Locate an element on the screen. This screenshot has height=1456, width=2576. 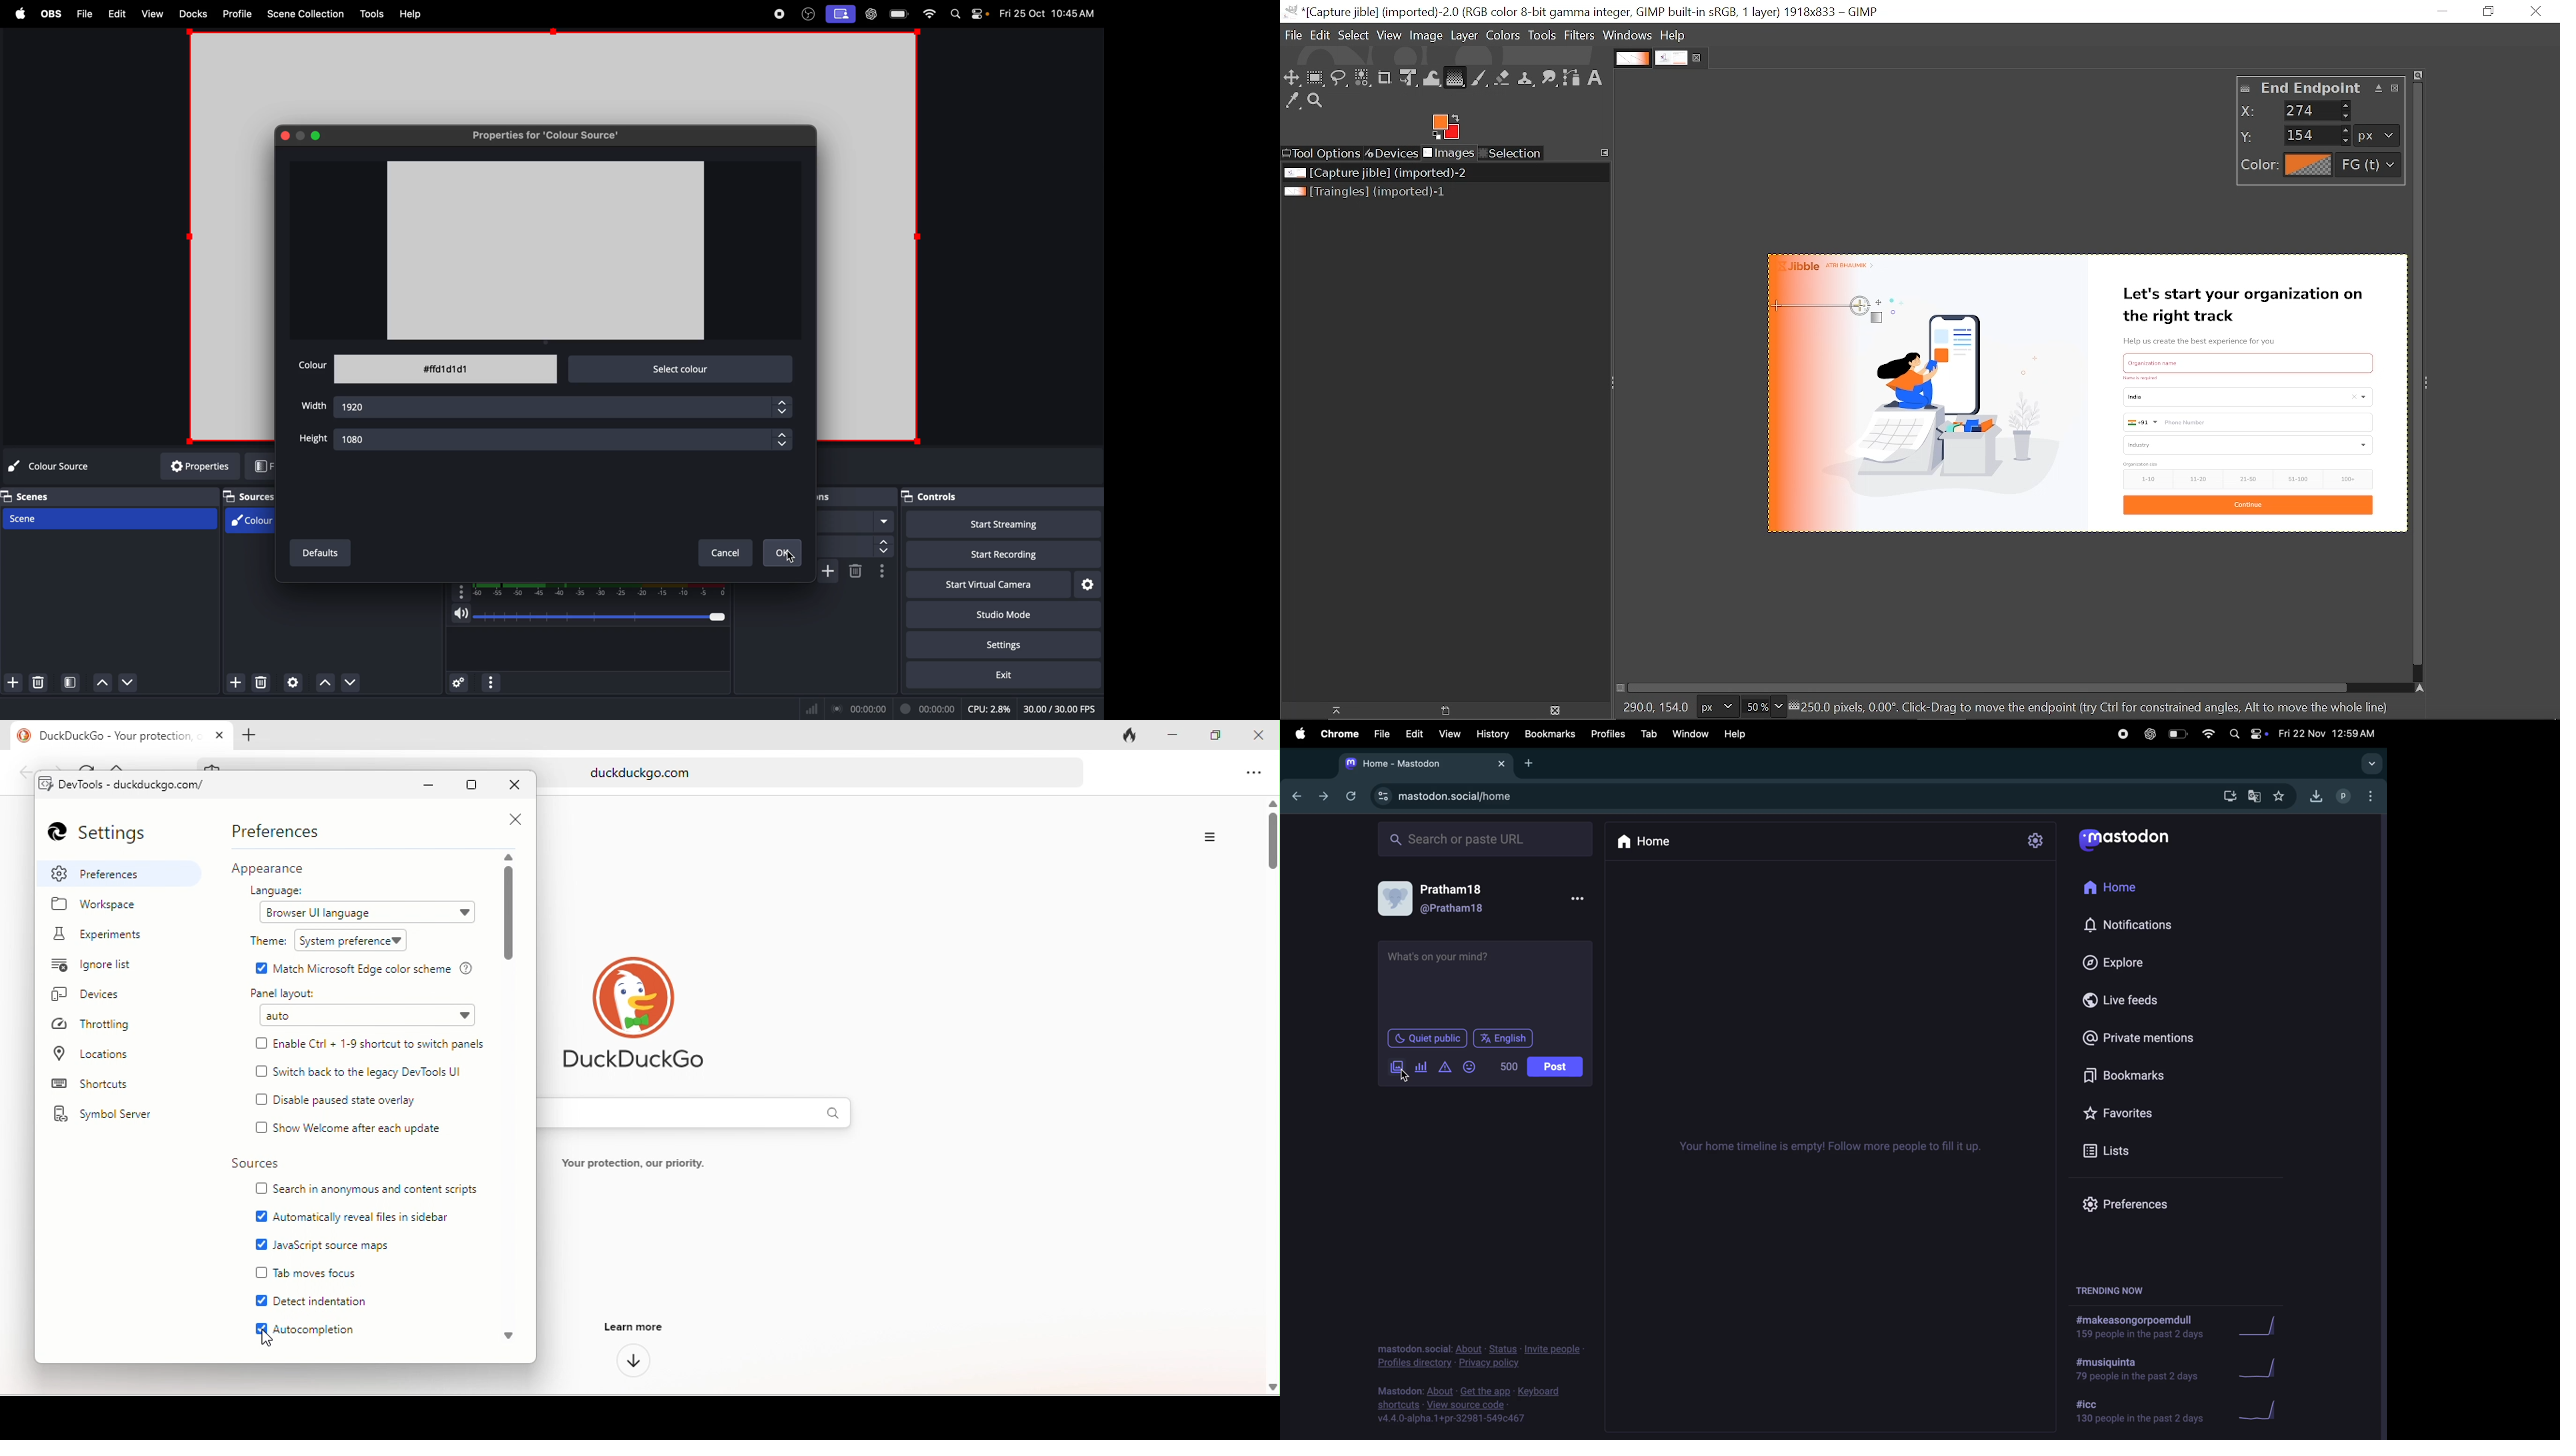
Images is located at coordinates (1450, 153).